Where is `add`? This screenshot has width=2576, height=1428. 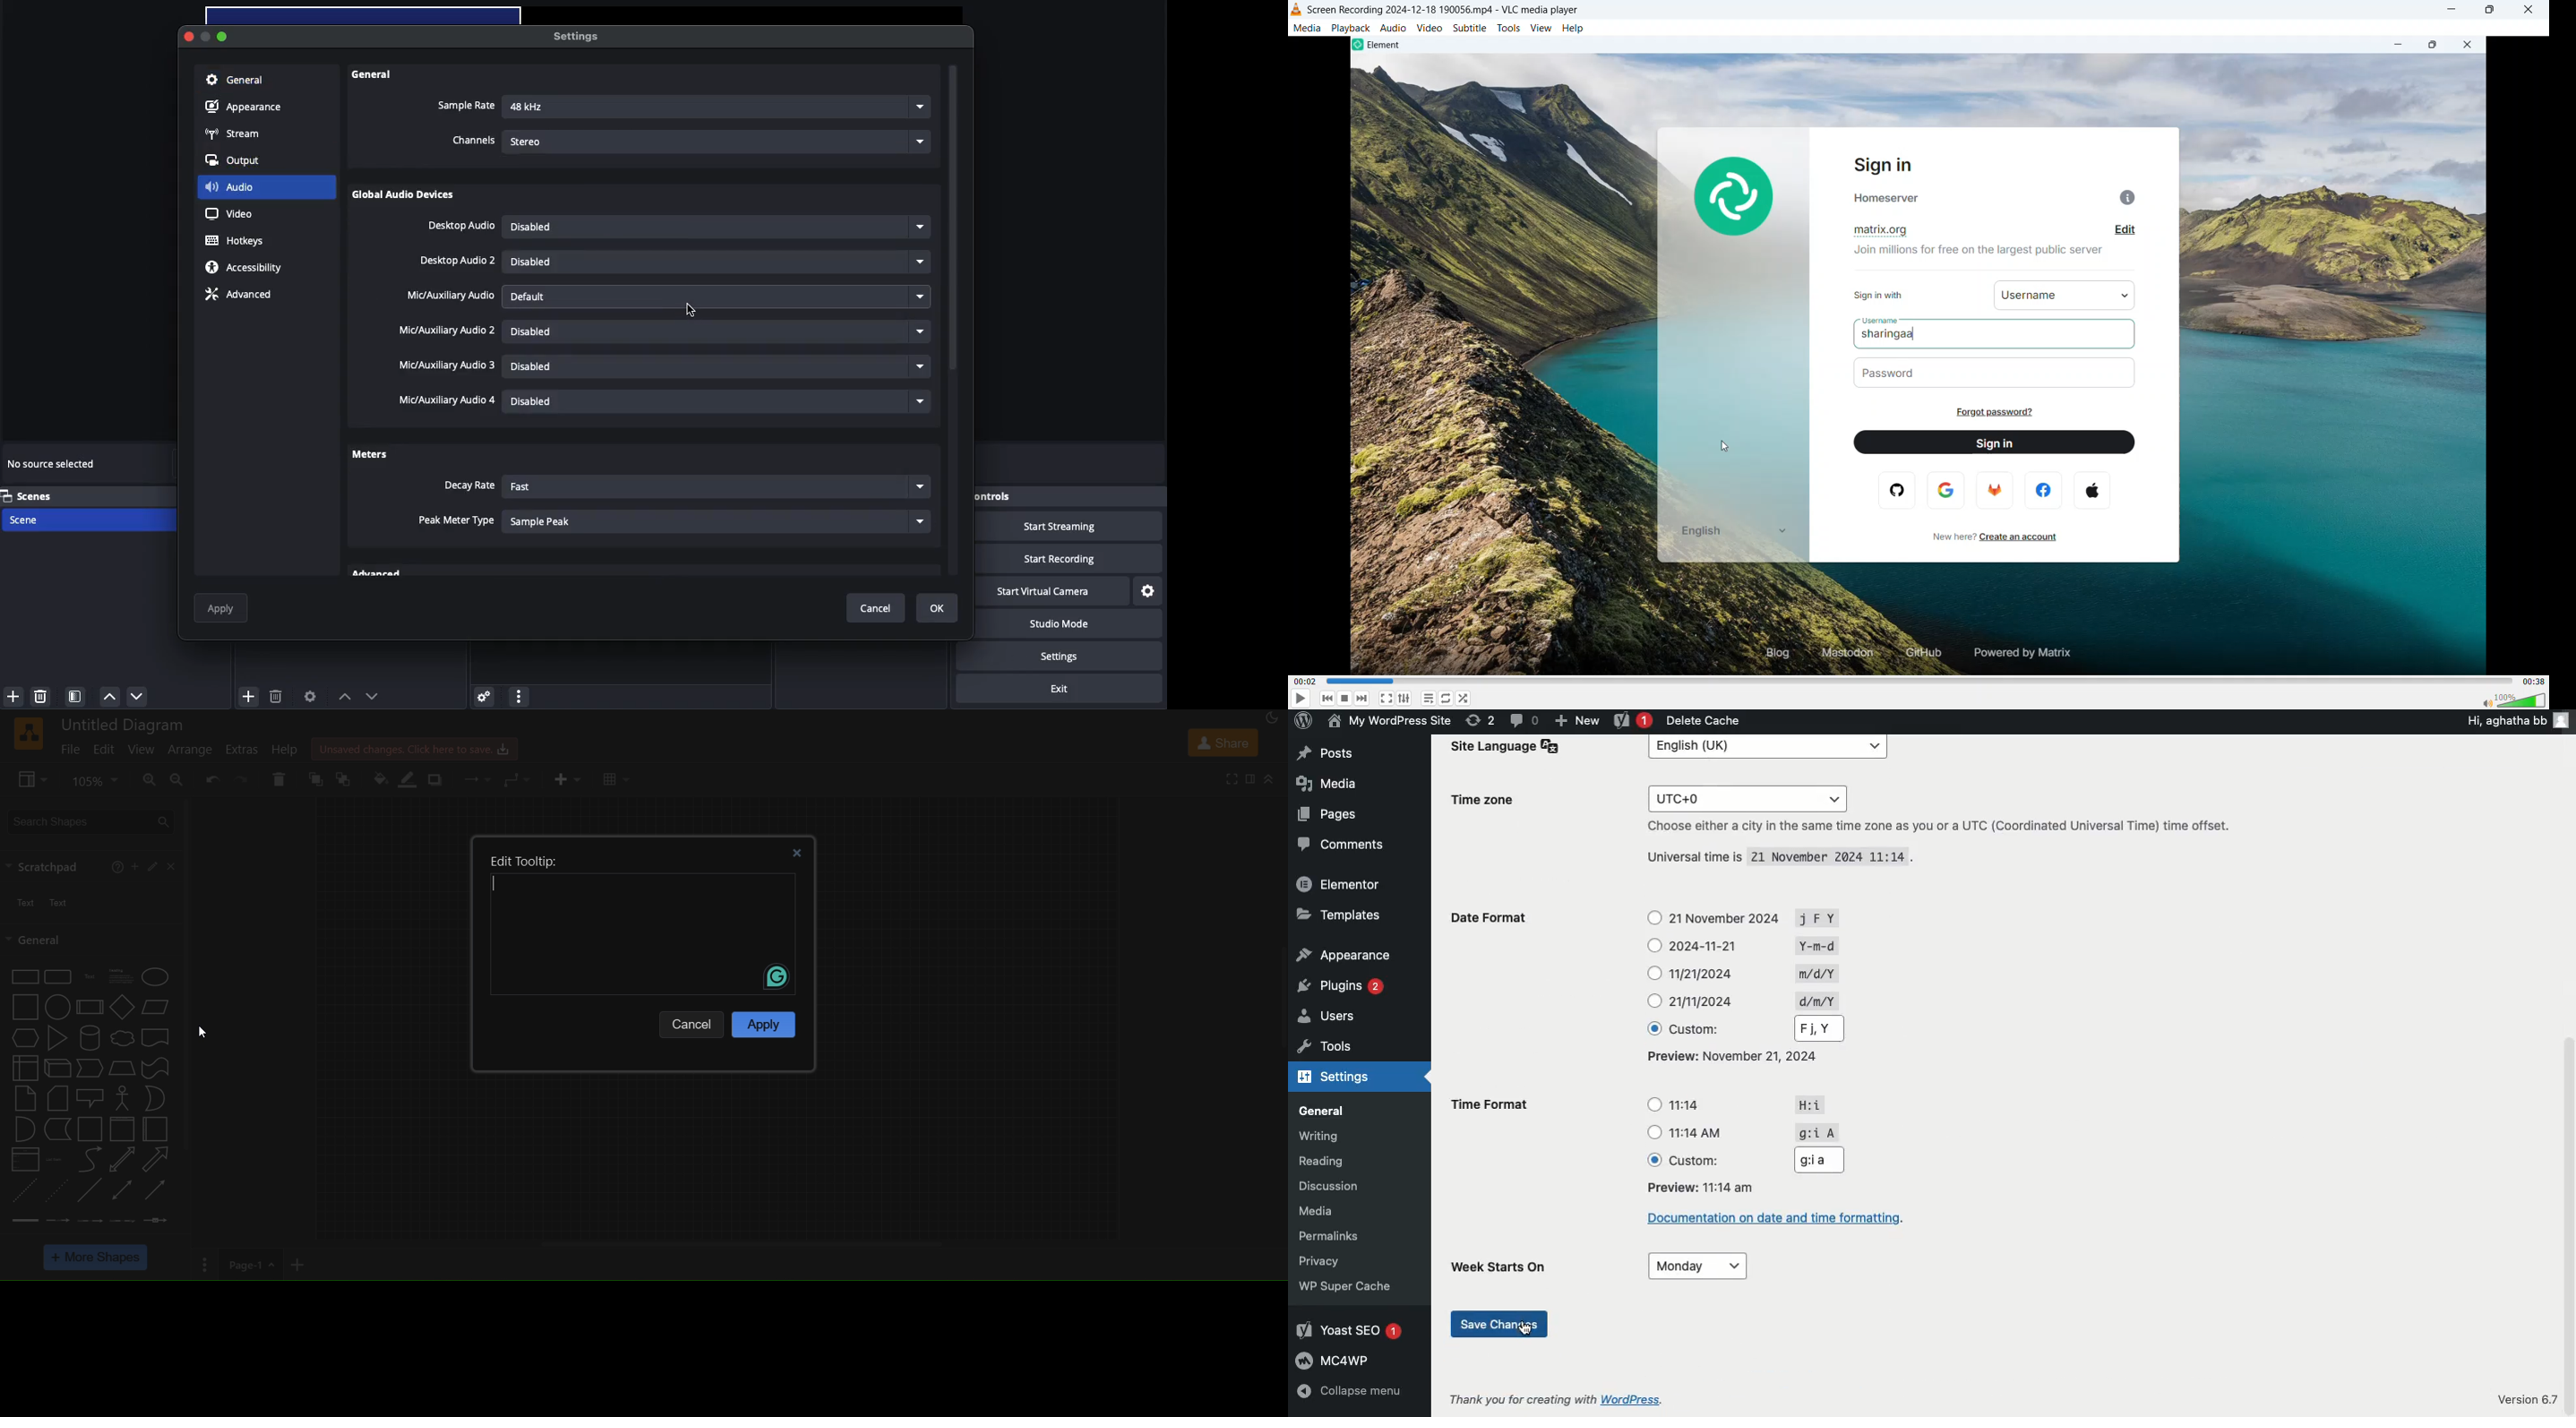 add is located at coordinates (135, 866).